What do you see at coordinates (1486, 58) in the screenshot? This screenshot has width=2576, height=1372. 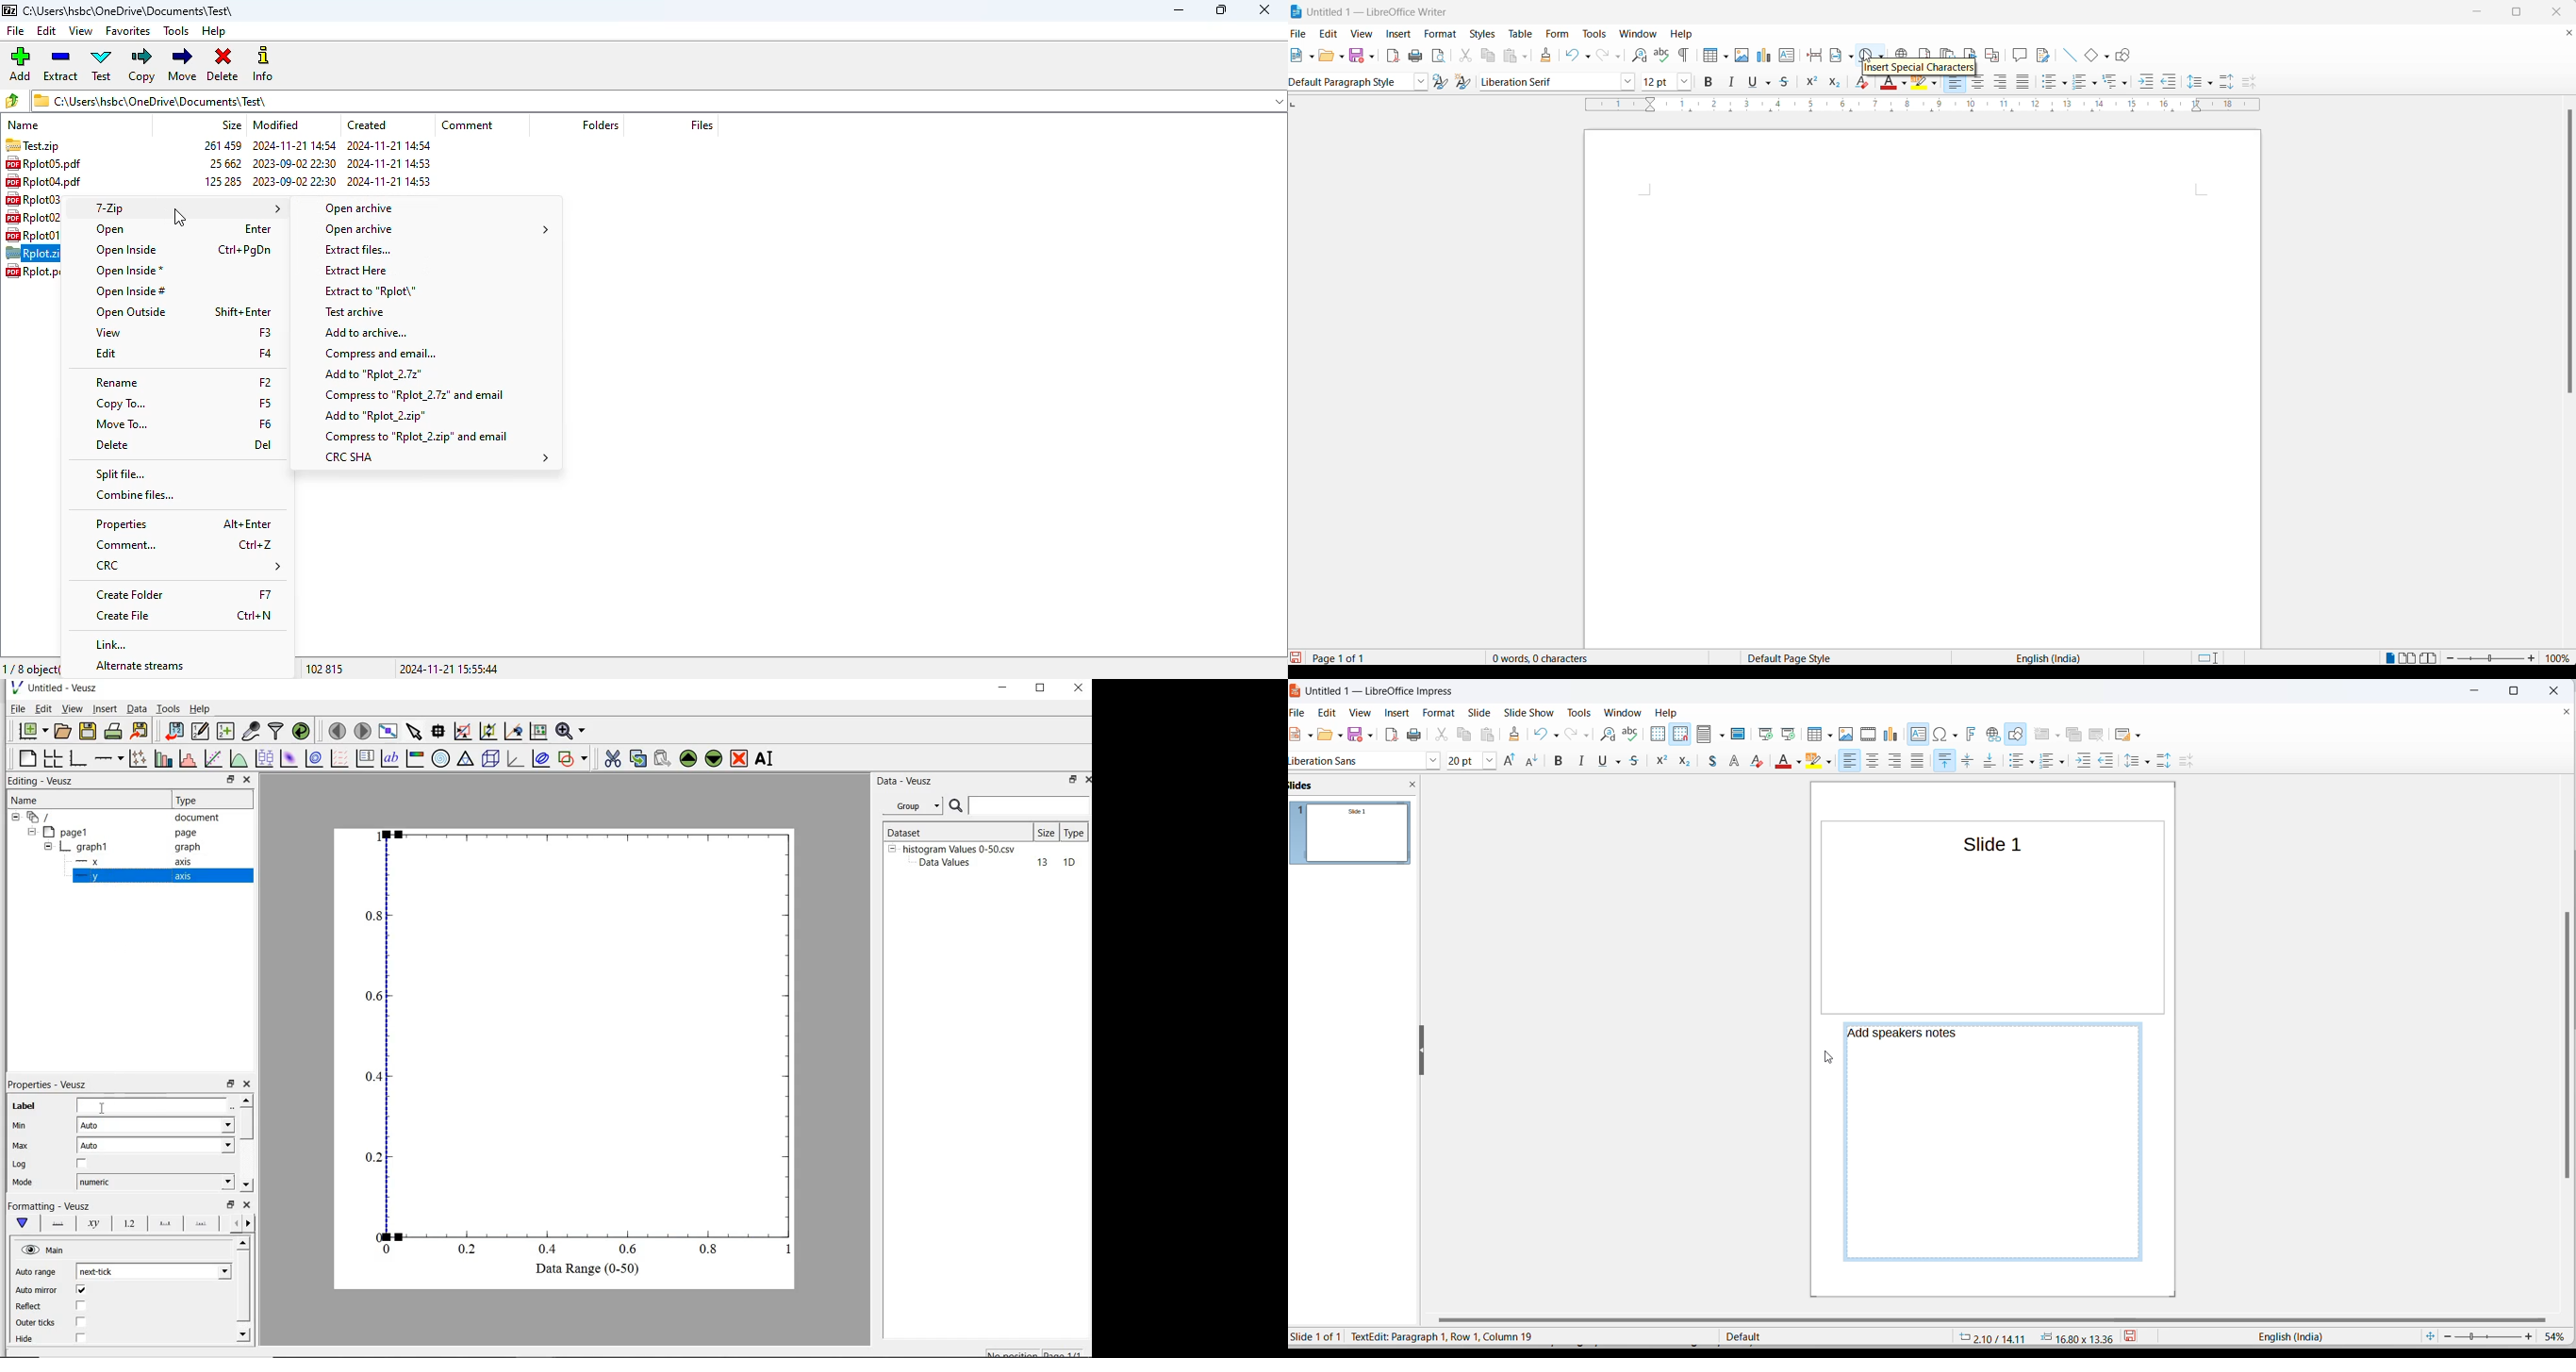 I see `copy` at bounding box center [1486, 58].